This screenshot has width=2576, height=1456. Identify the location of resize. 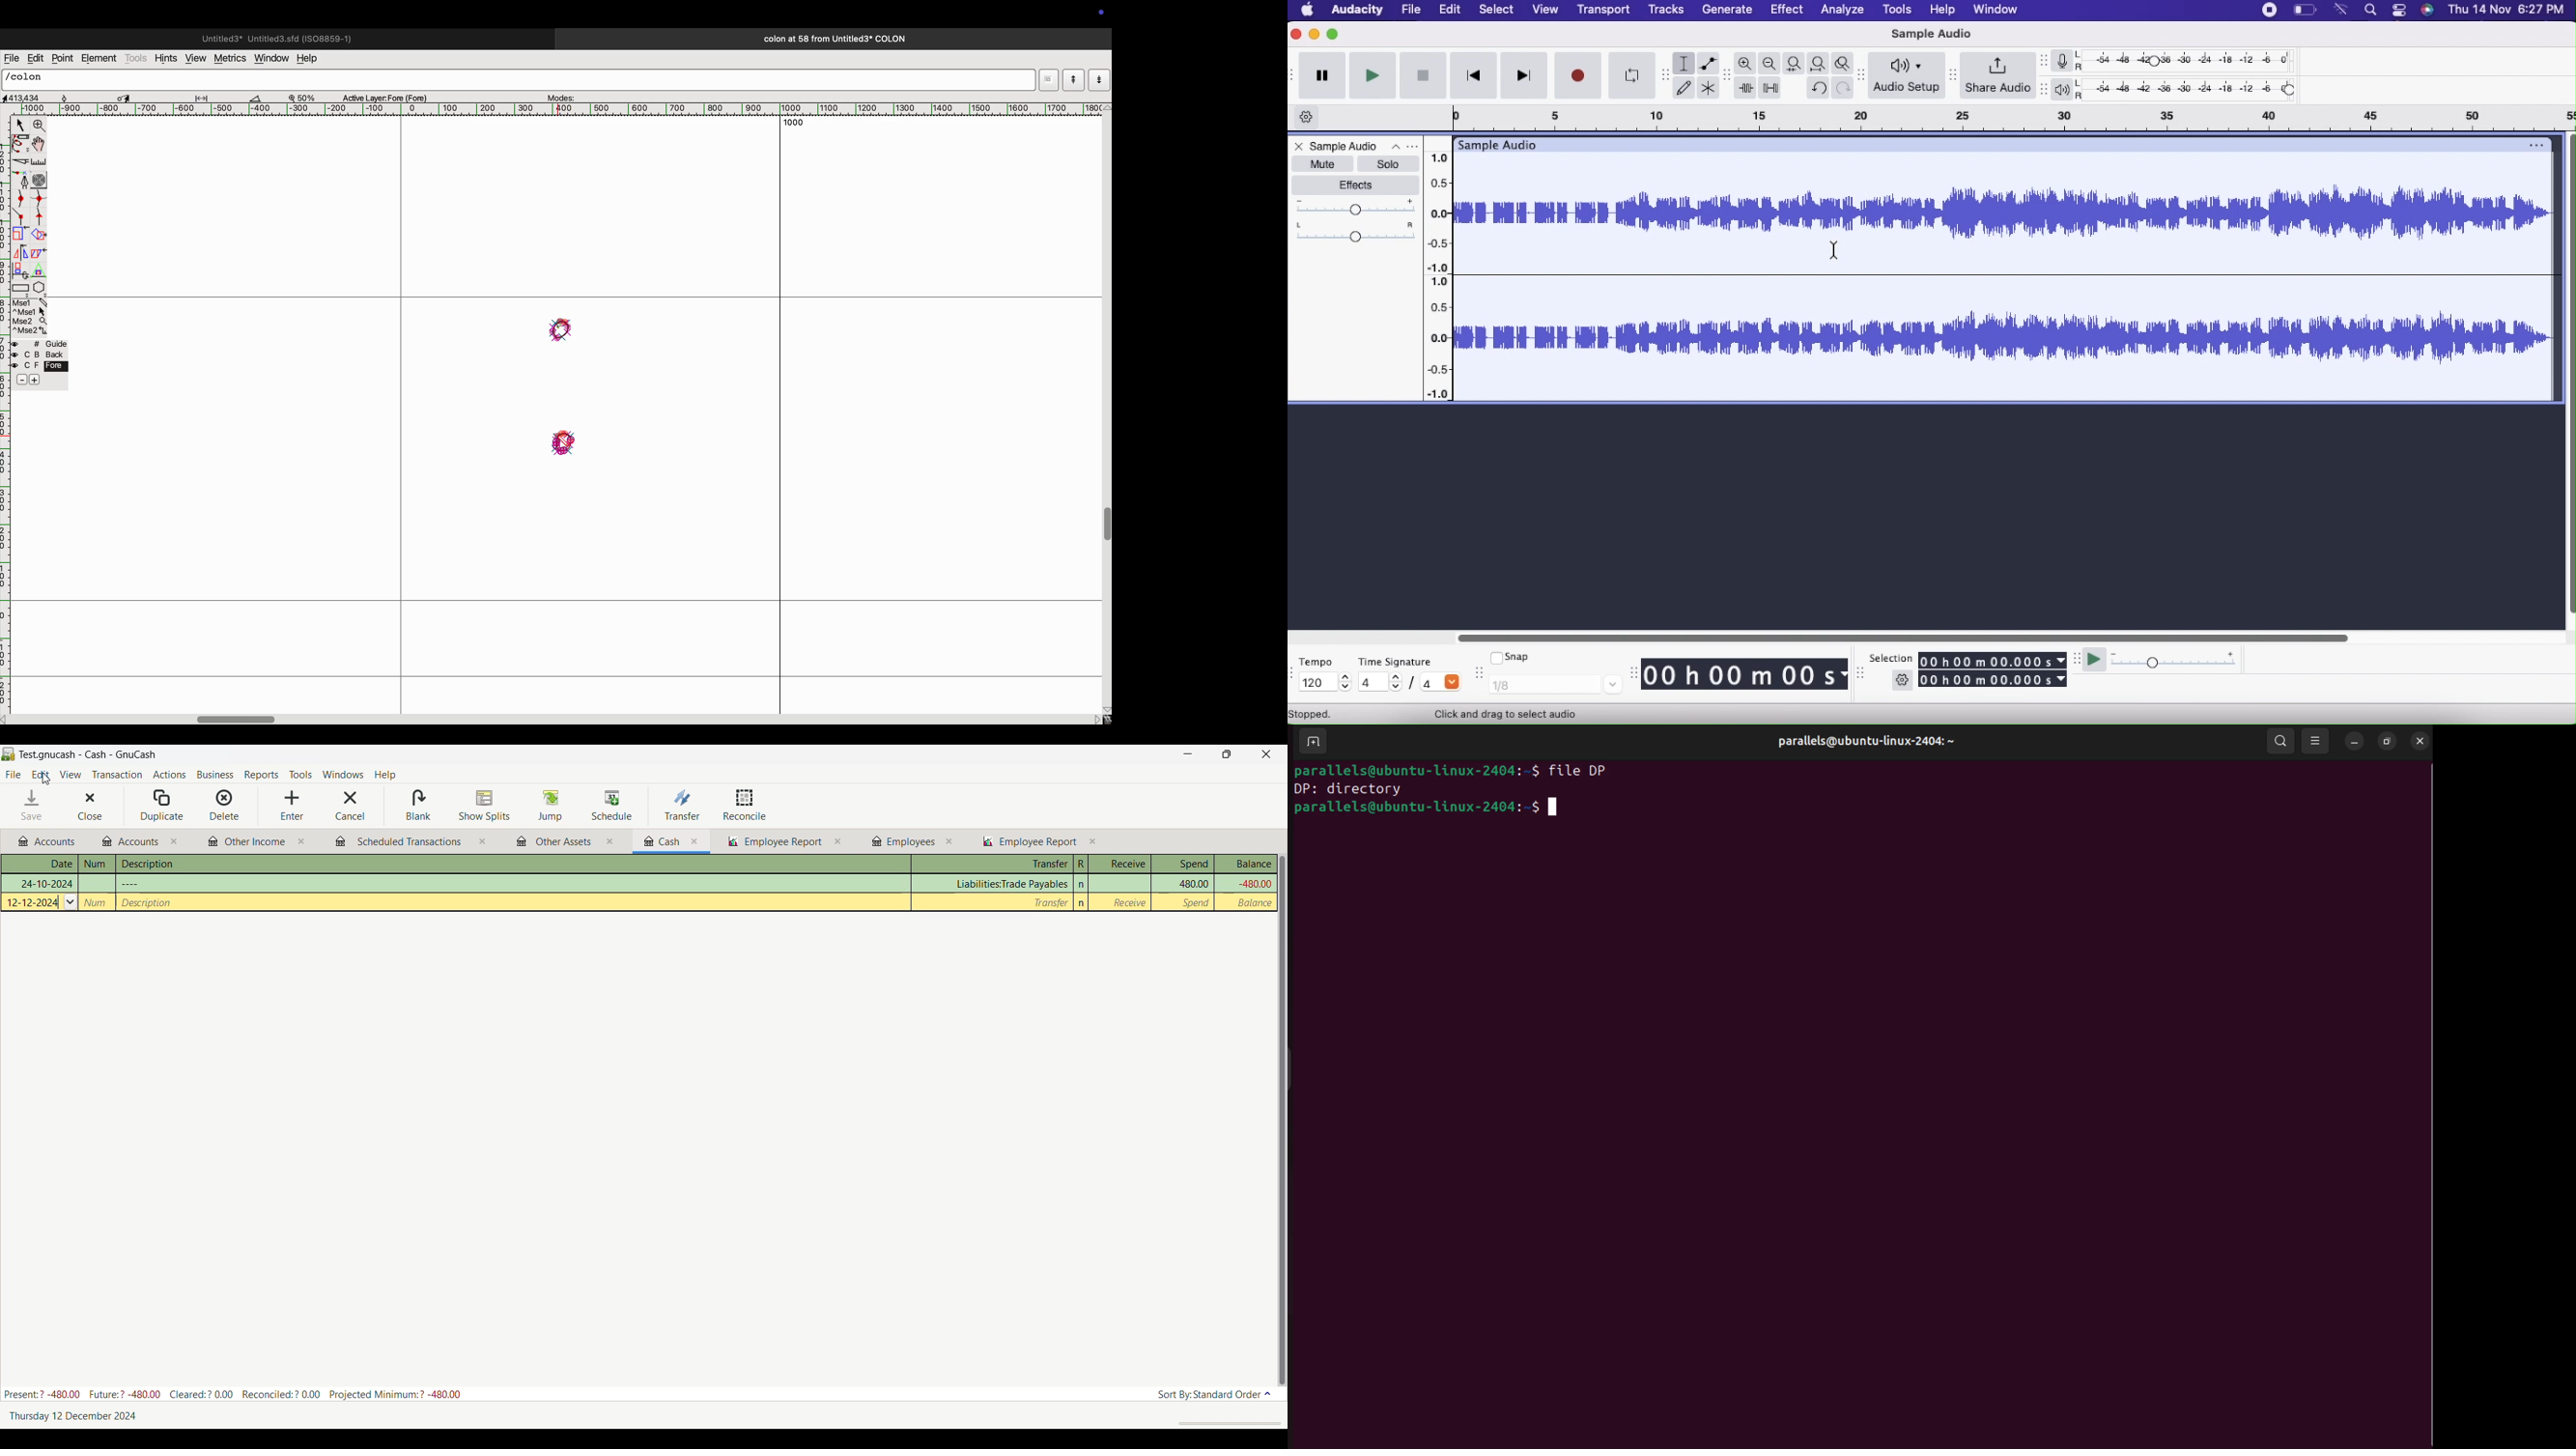
(1863, 75).